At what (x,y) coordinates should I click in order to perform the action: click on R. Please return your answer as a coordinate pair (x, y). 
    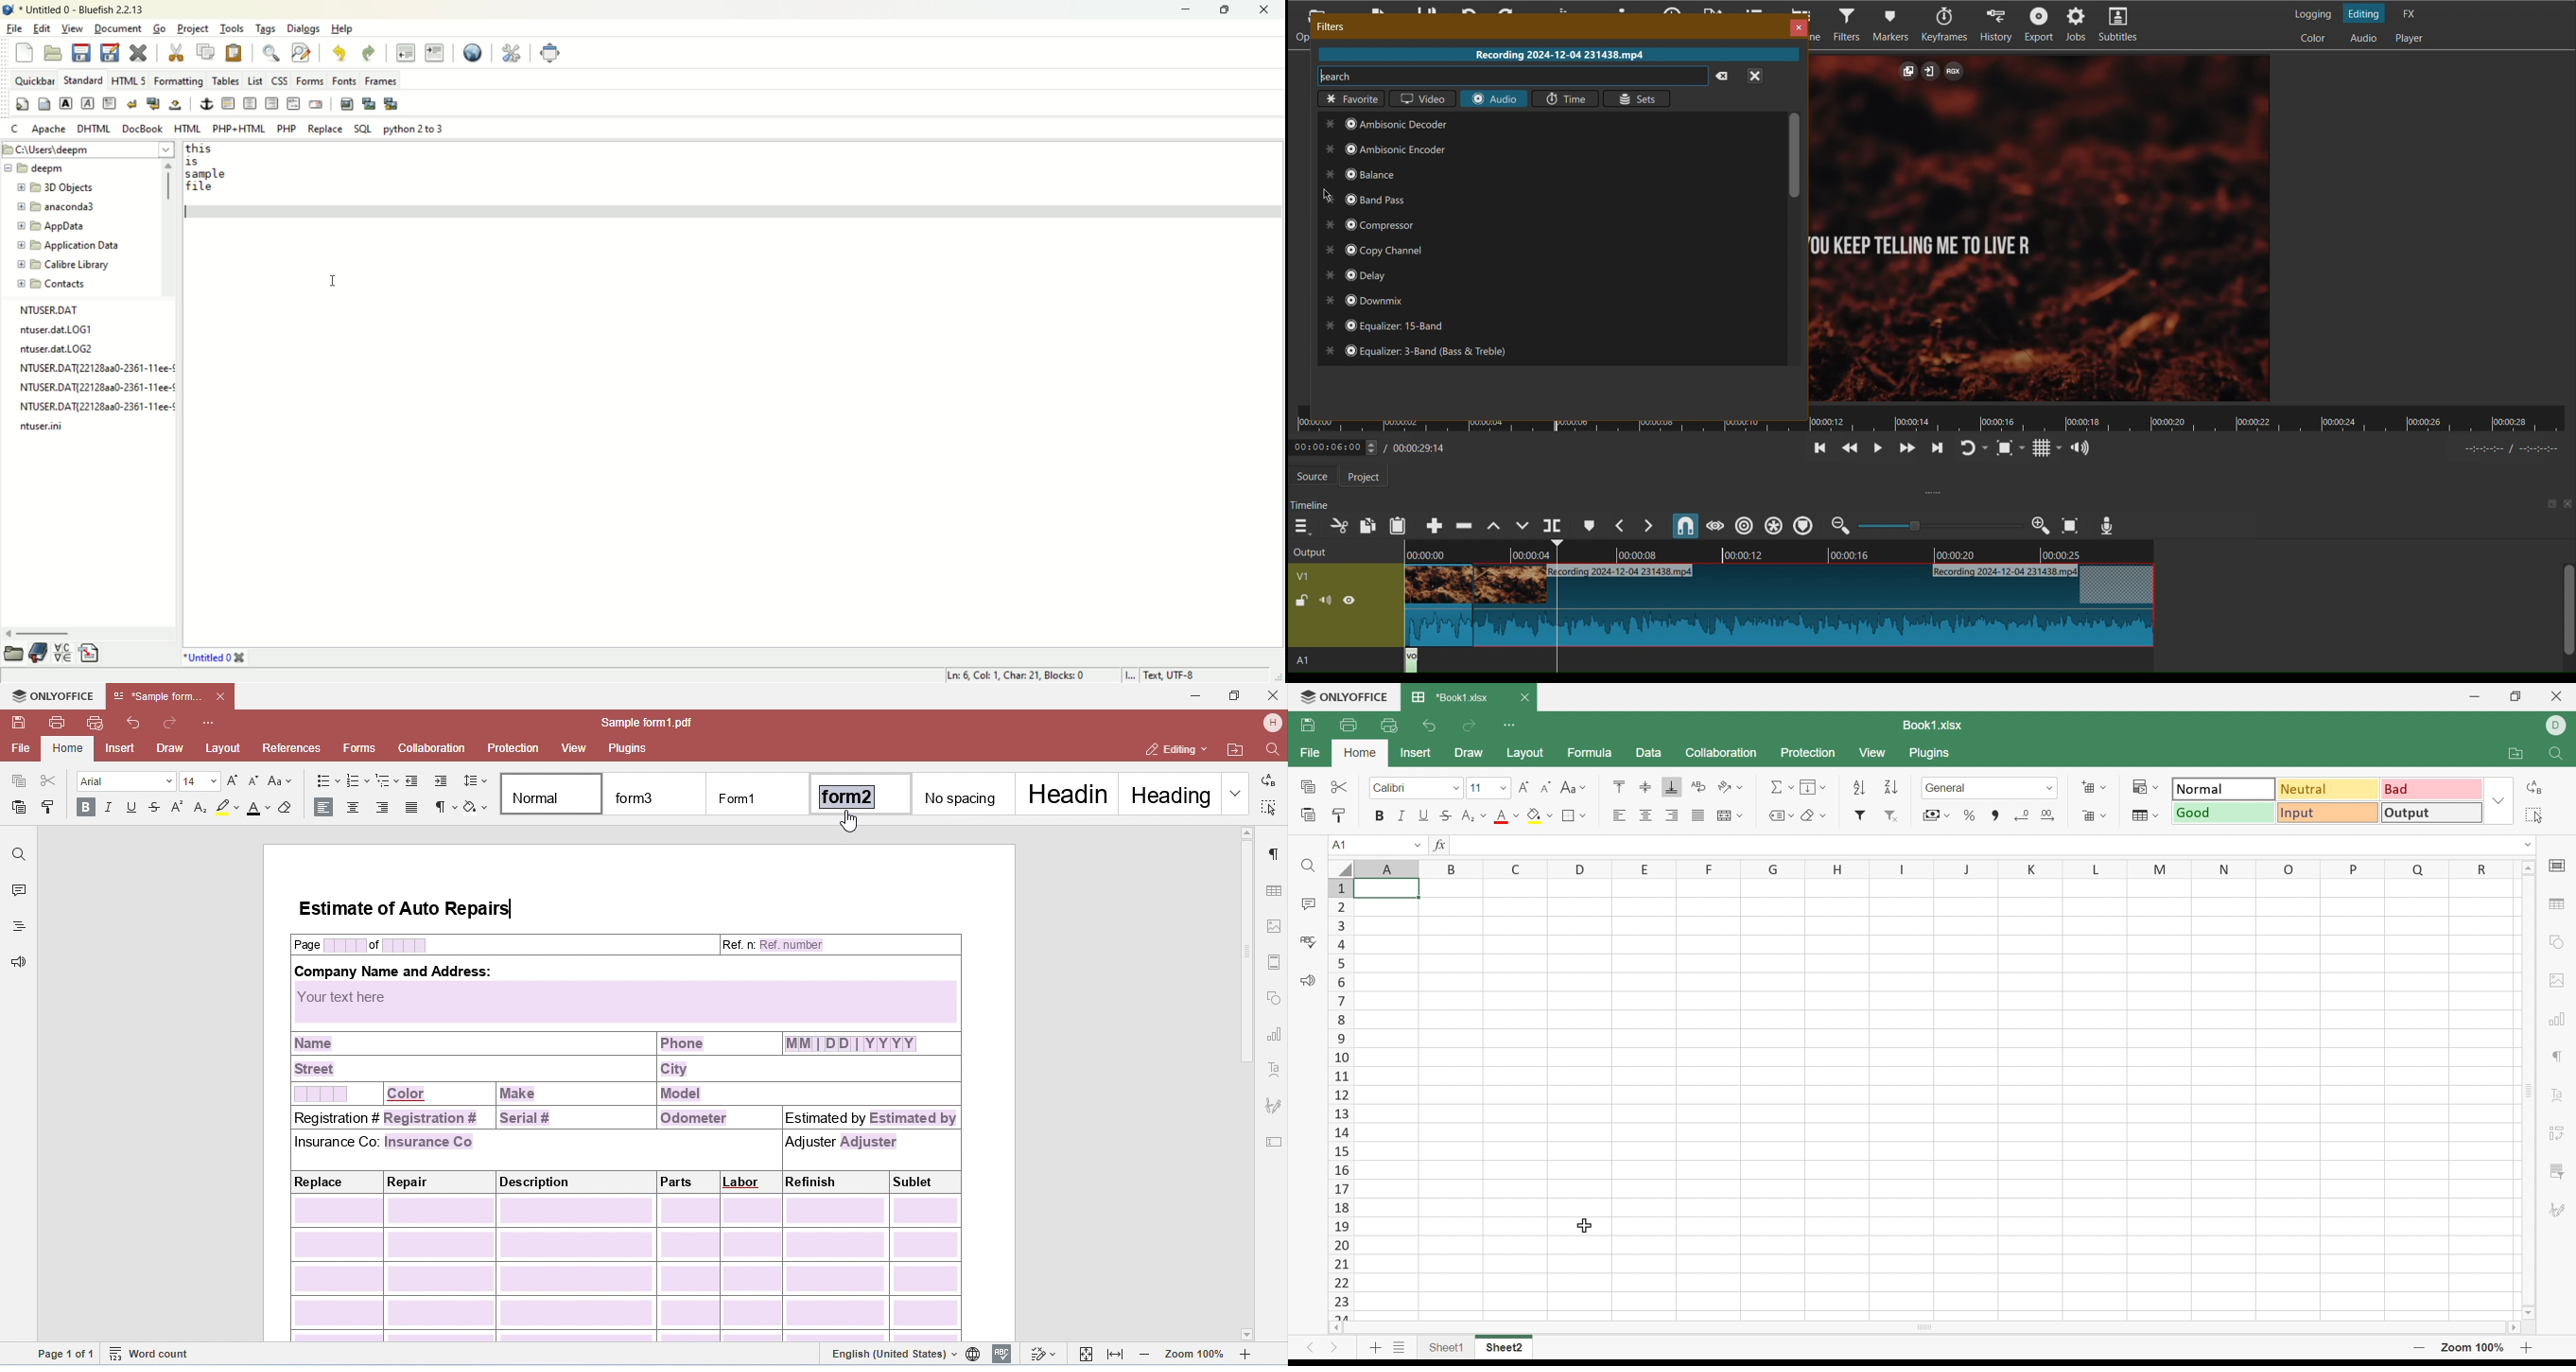
    Looking at the image, I should click on (2479, 870).